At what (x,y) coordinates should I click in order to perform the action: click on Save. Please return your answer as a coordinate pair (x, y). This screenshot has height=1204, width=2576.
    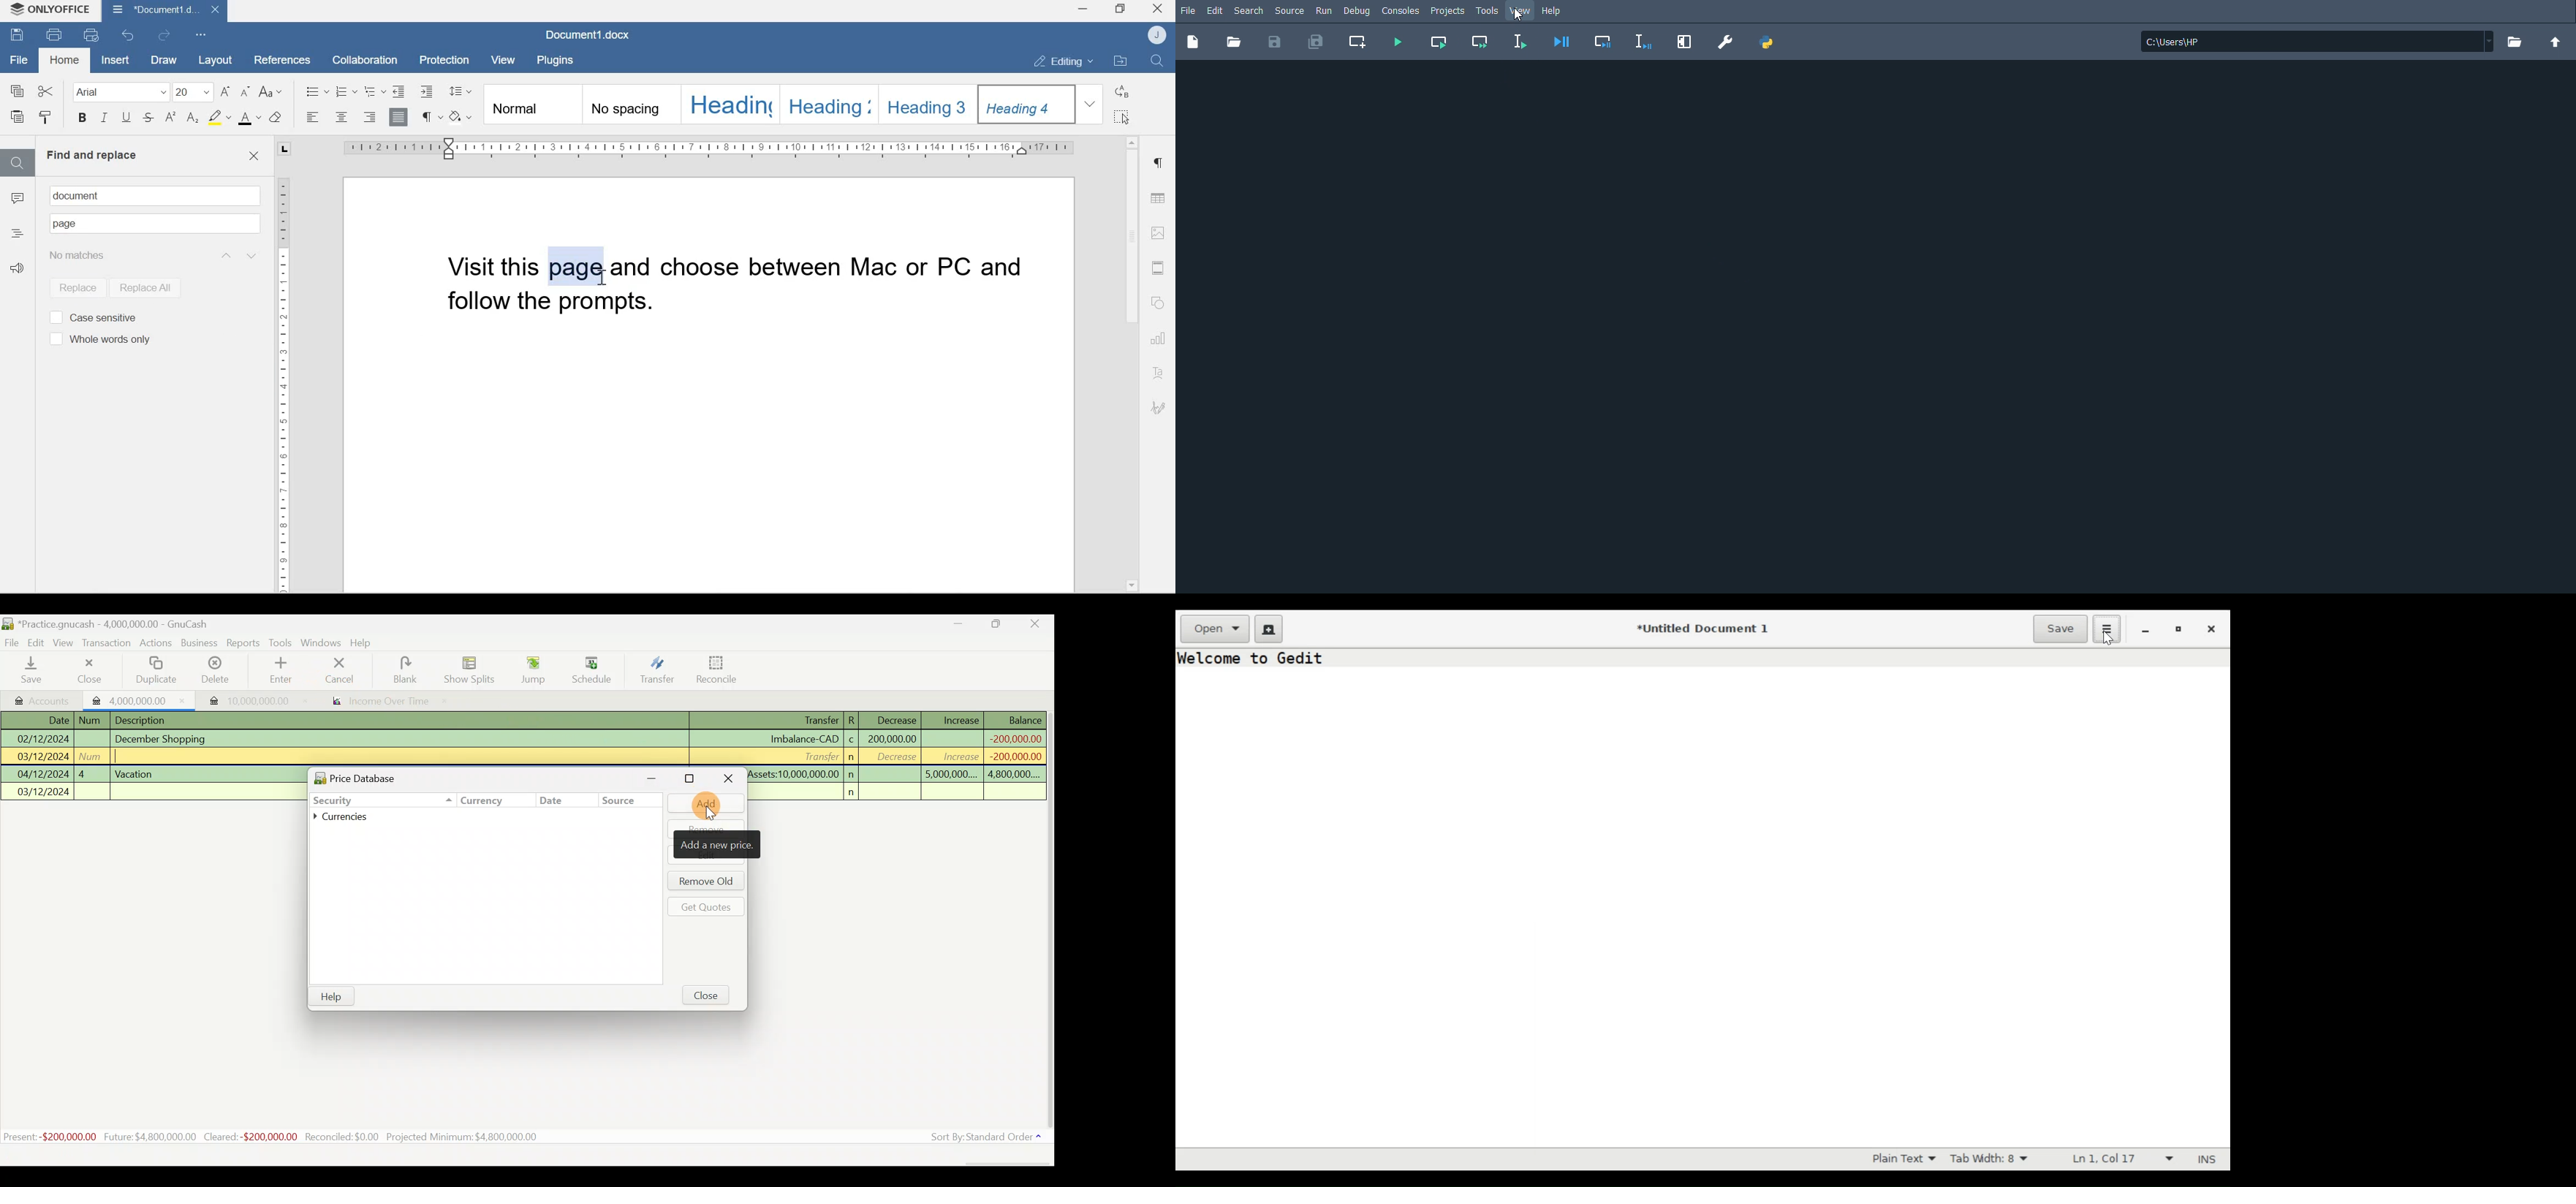
    Looking at the image, I should click on (34, 671).